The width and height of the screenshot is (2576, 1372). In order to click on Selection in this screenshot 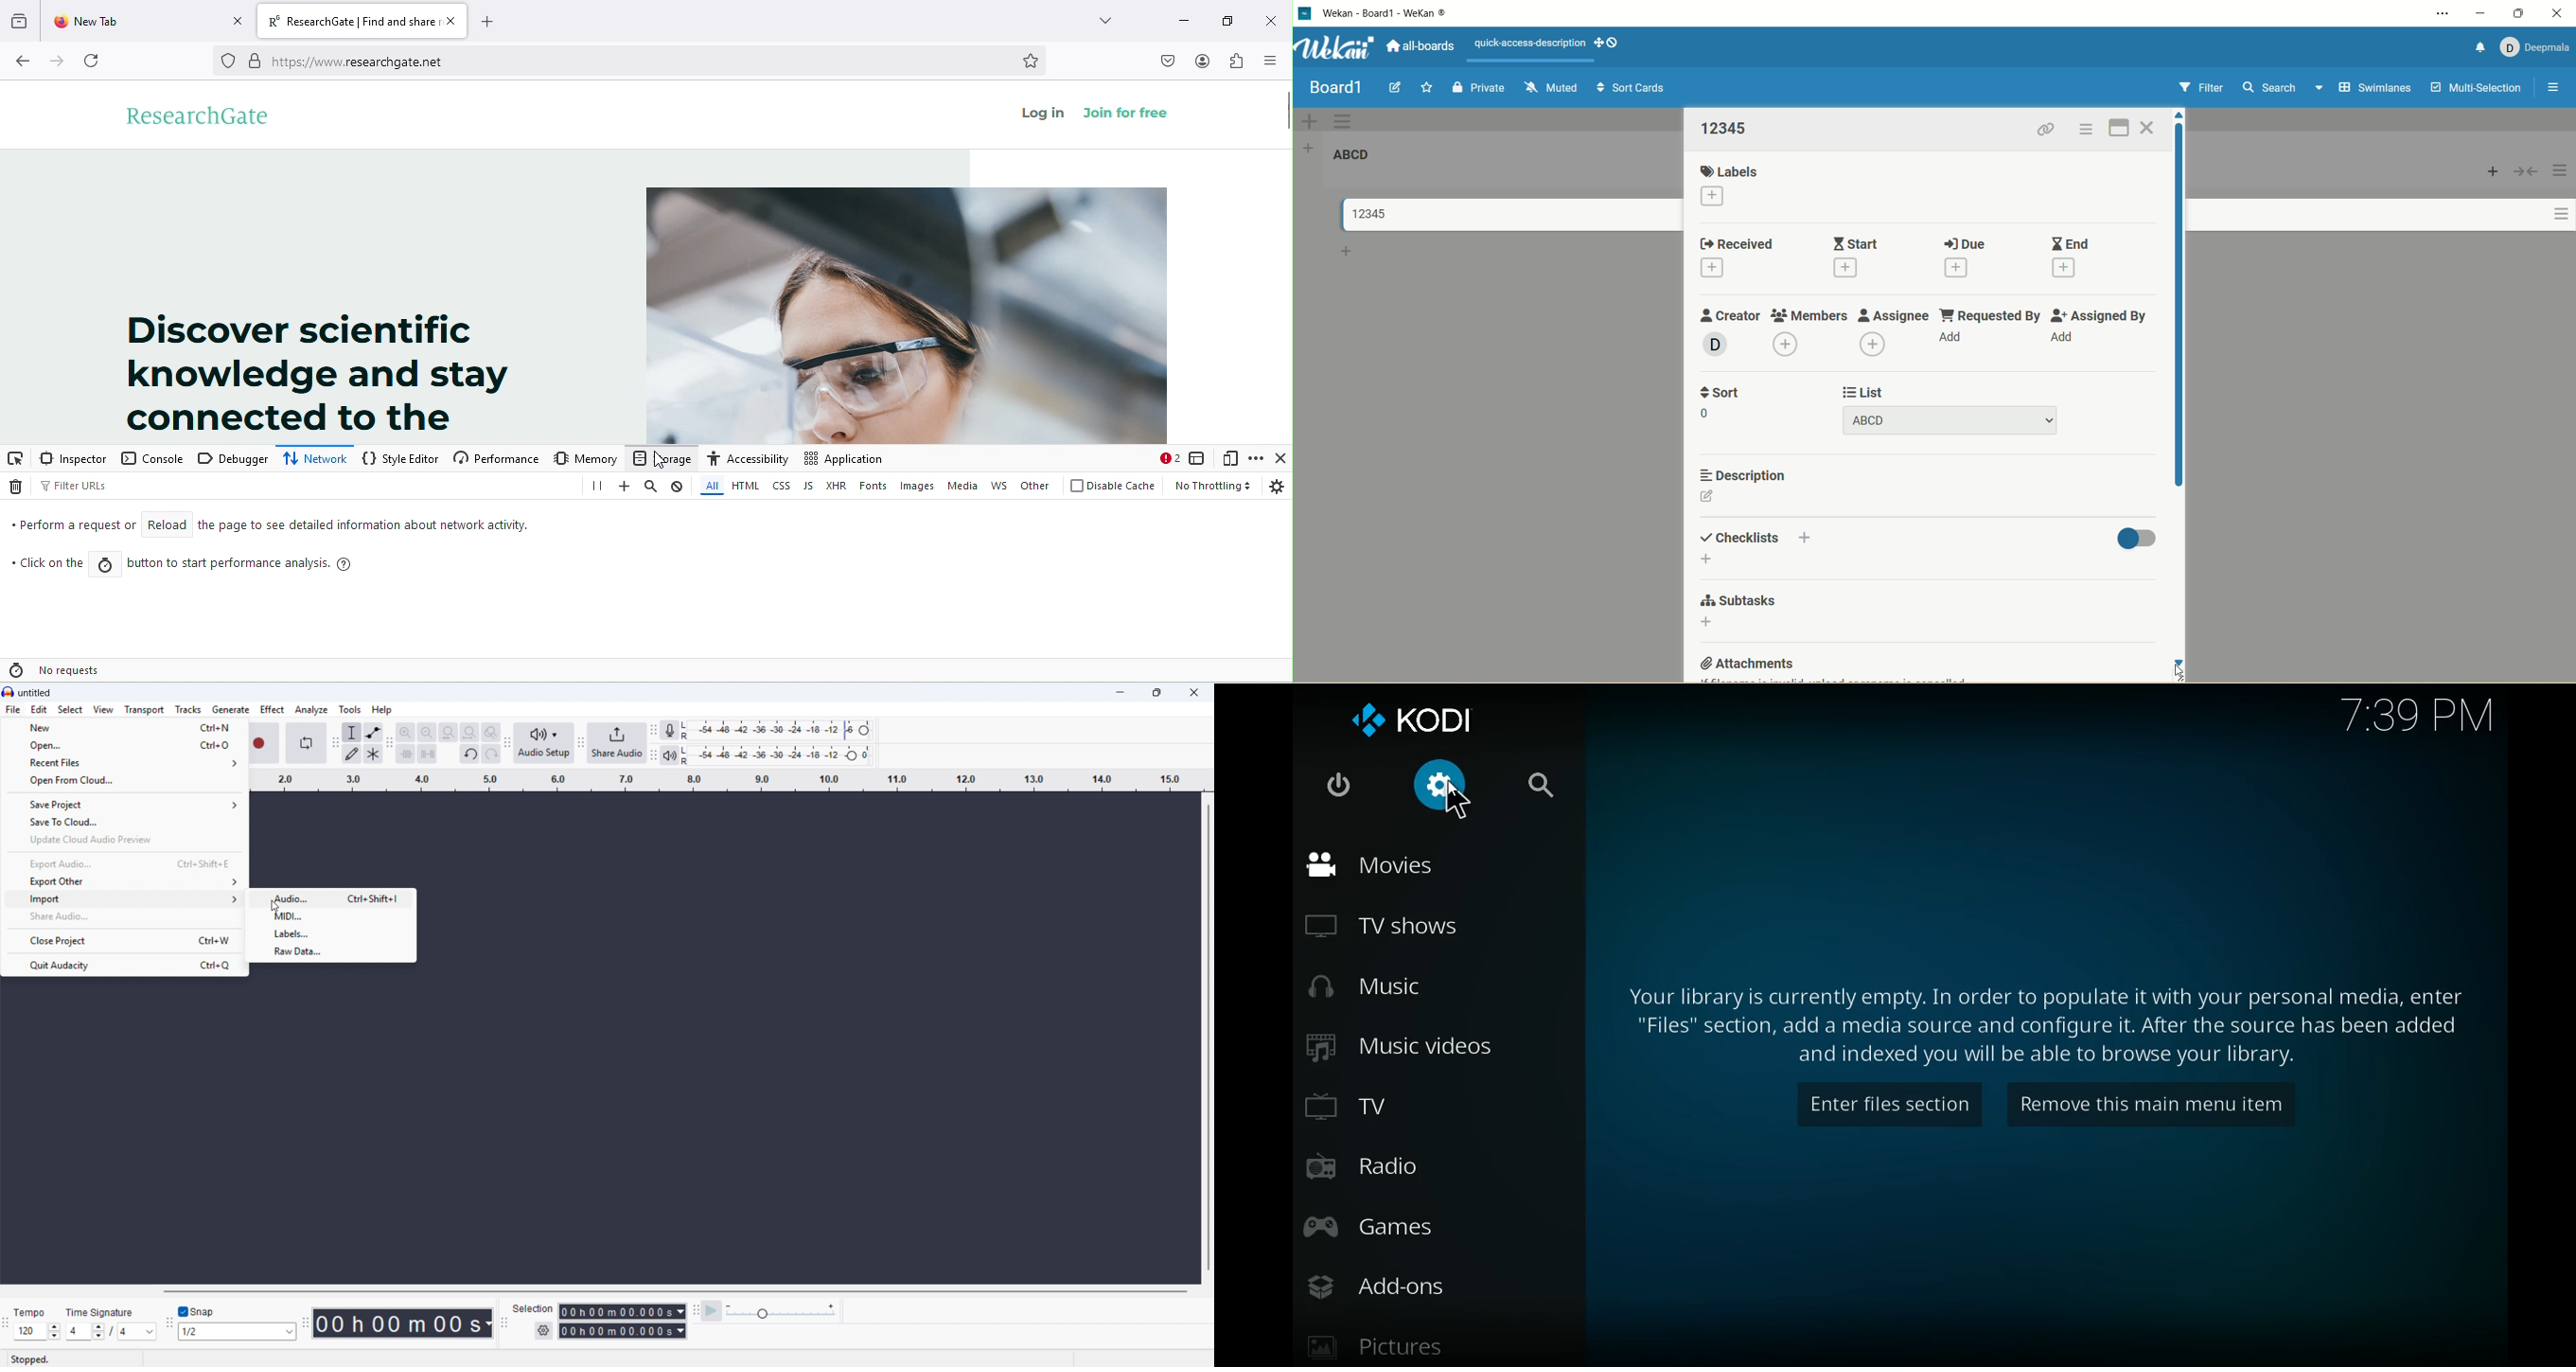, I will do `click(534, 1309)`.